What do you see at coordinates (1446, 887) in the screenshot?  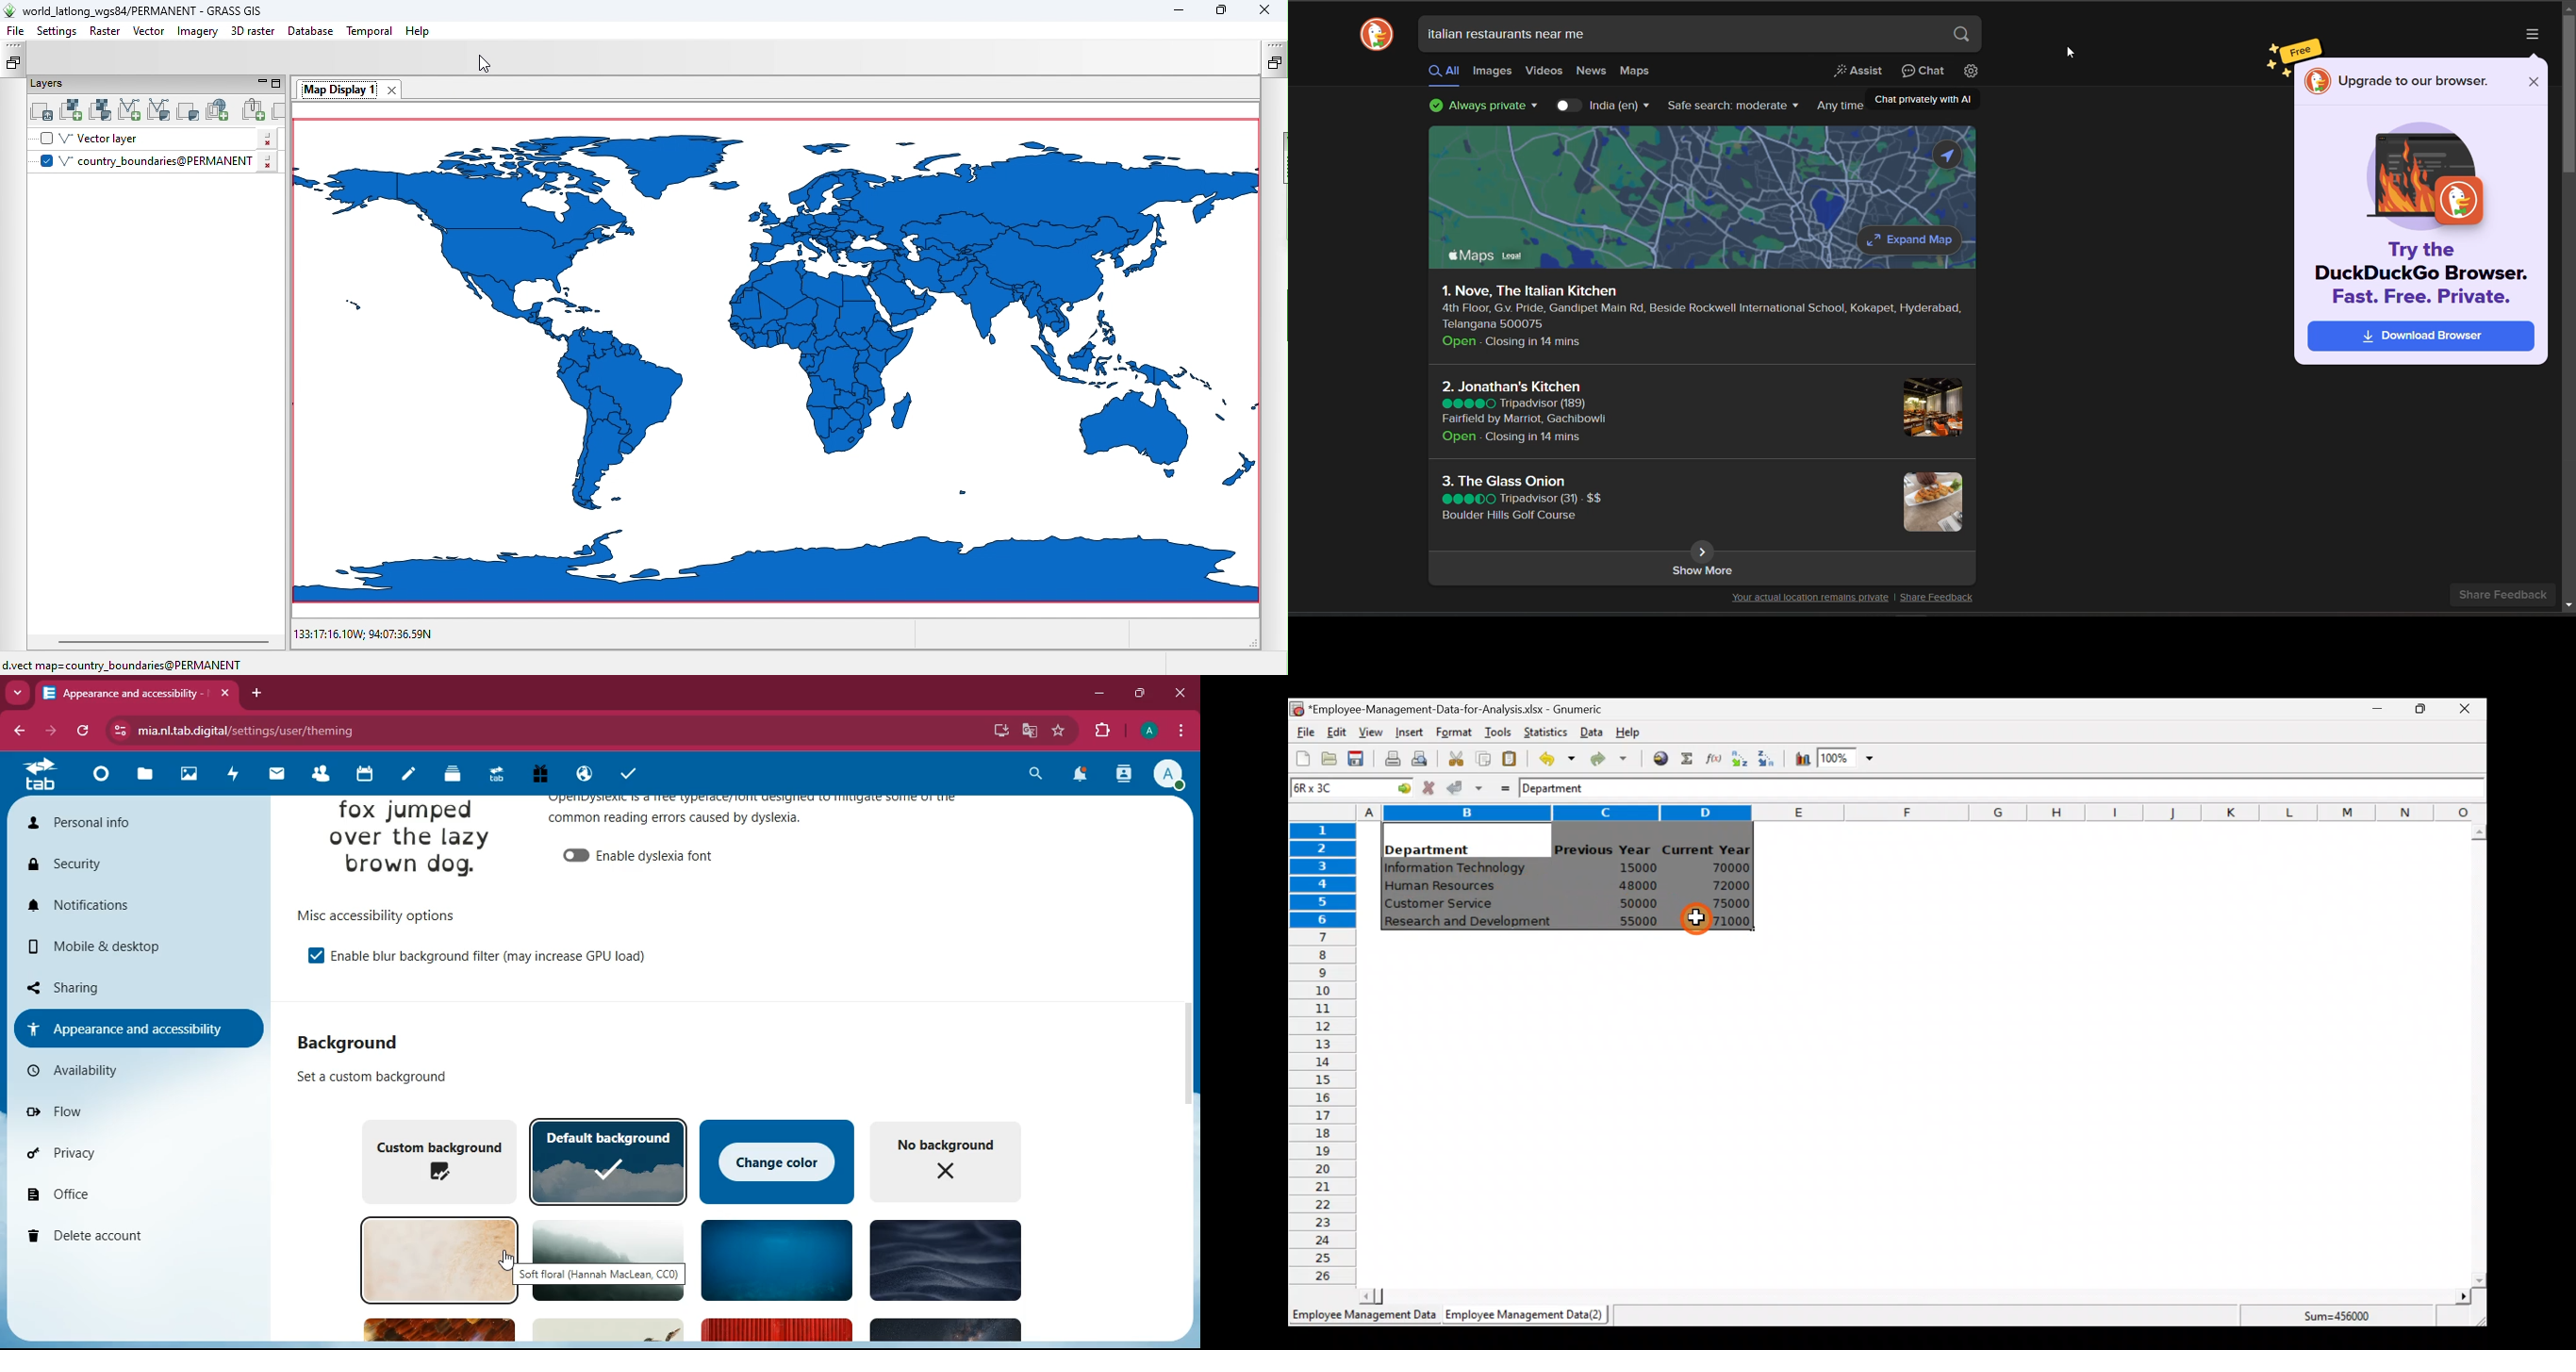 I see `Human Resources` at bounding box center [1446, 887].